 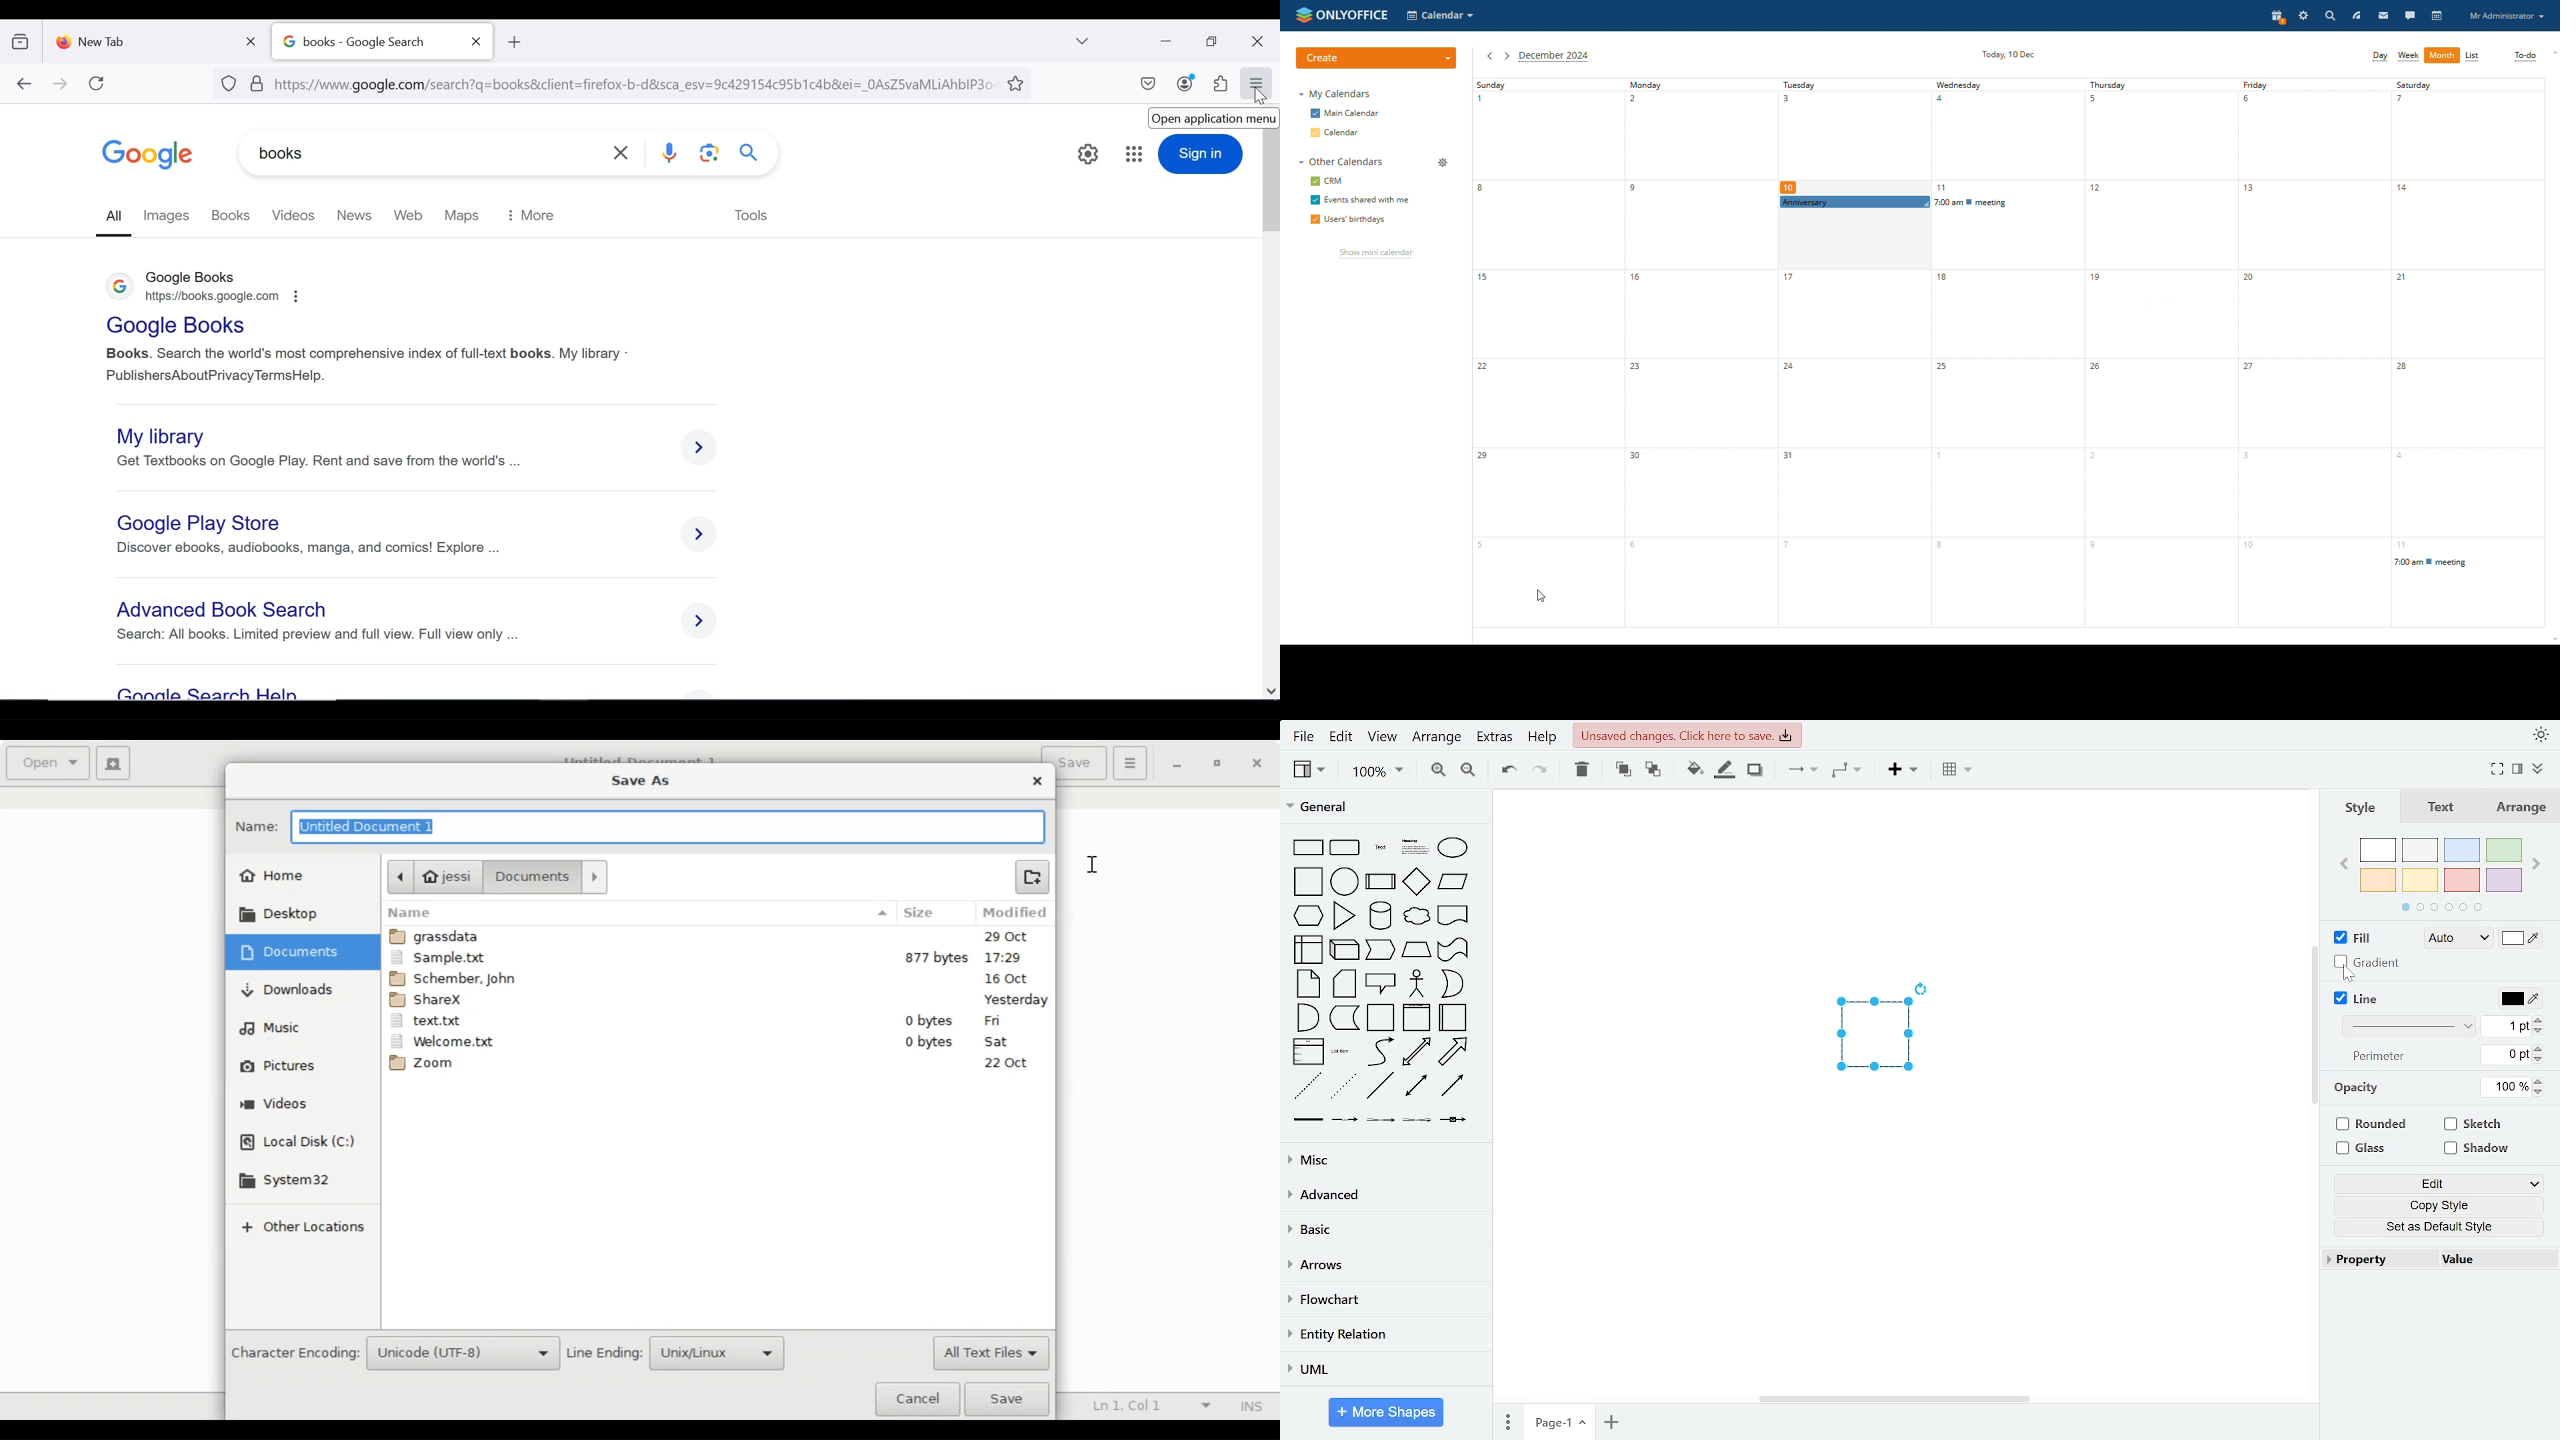 I want to click on settings, so click(x=2303, y=15).